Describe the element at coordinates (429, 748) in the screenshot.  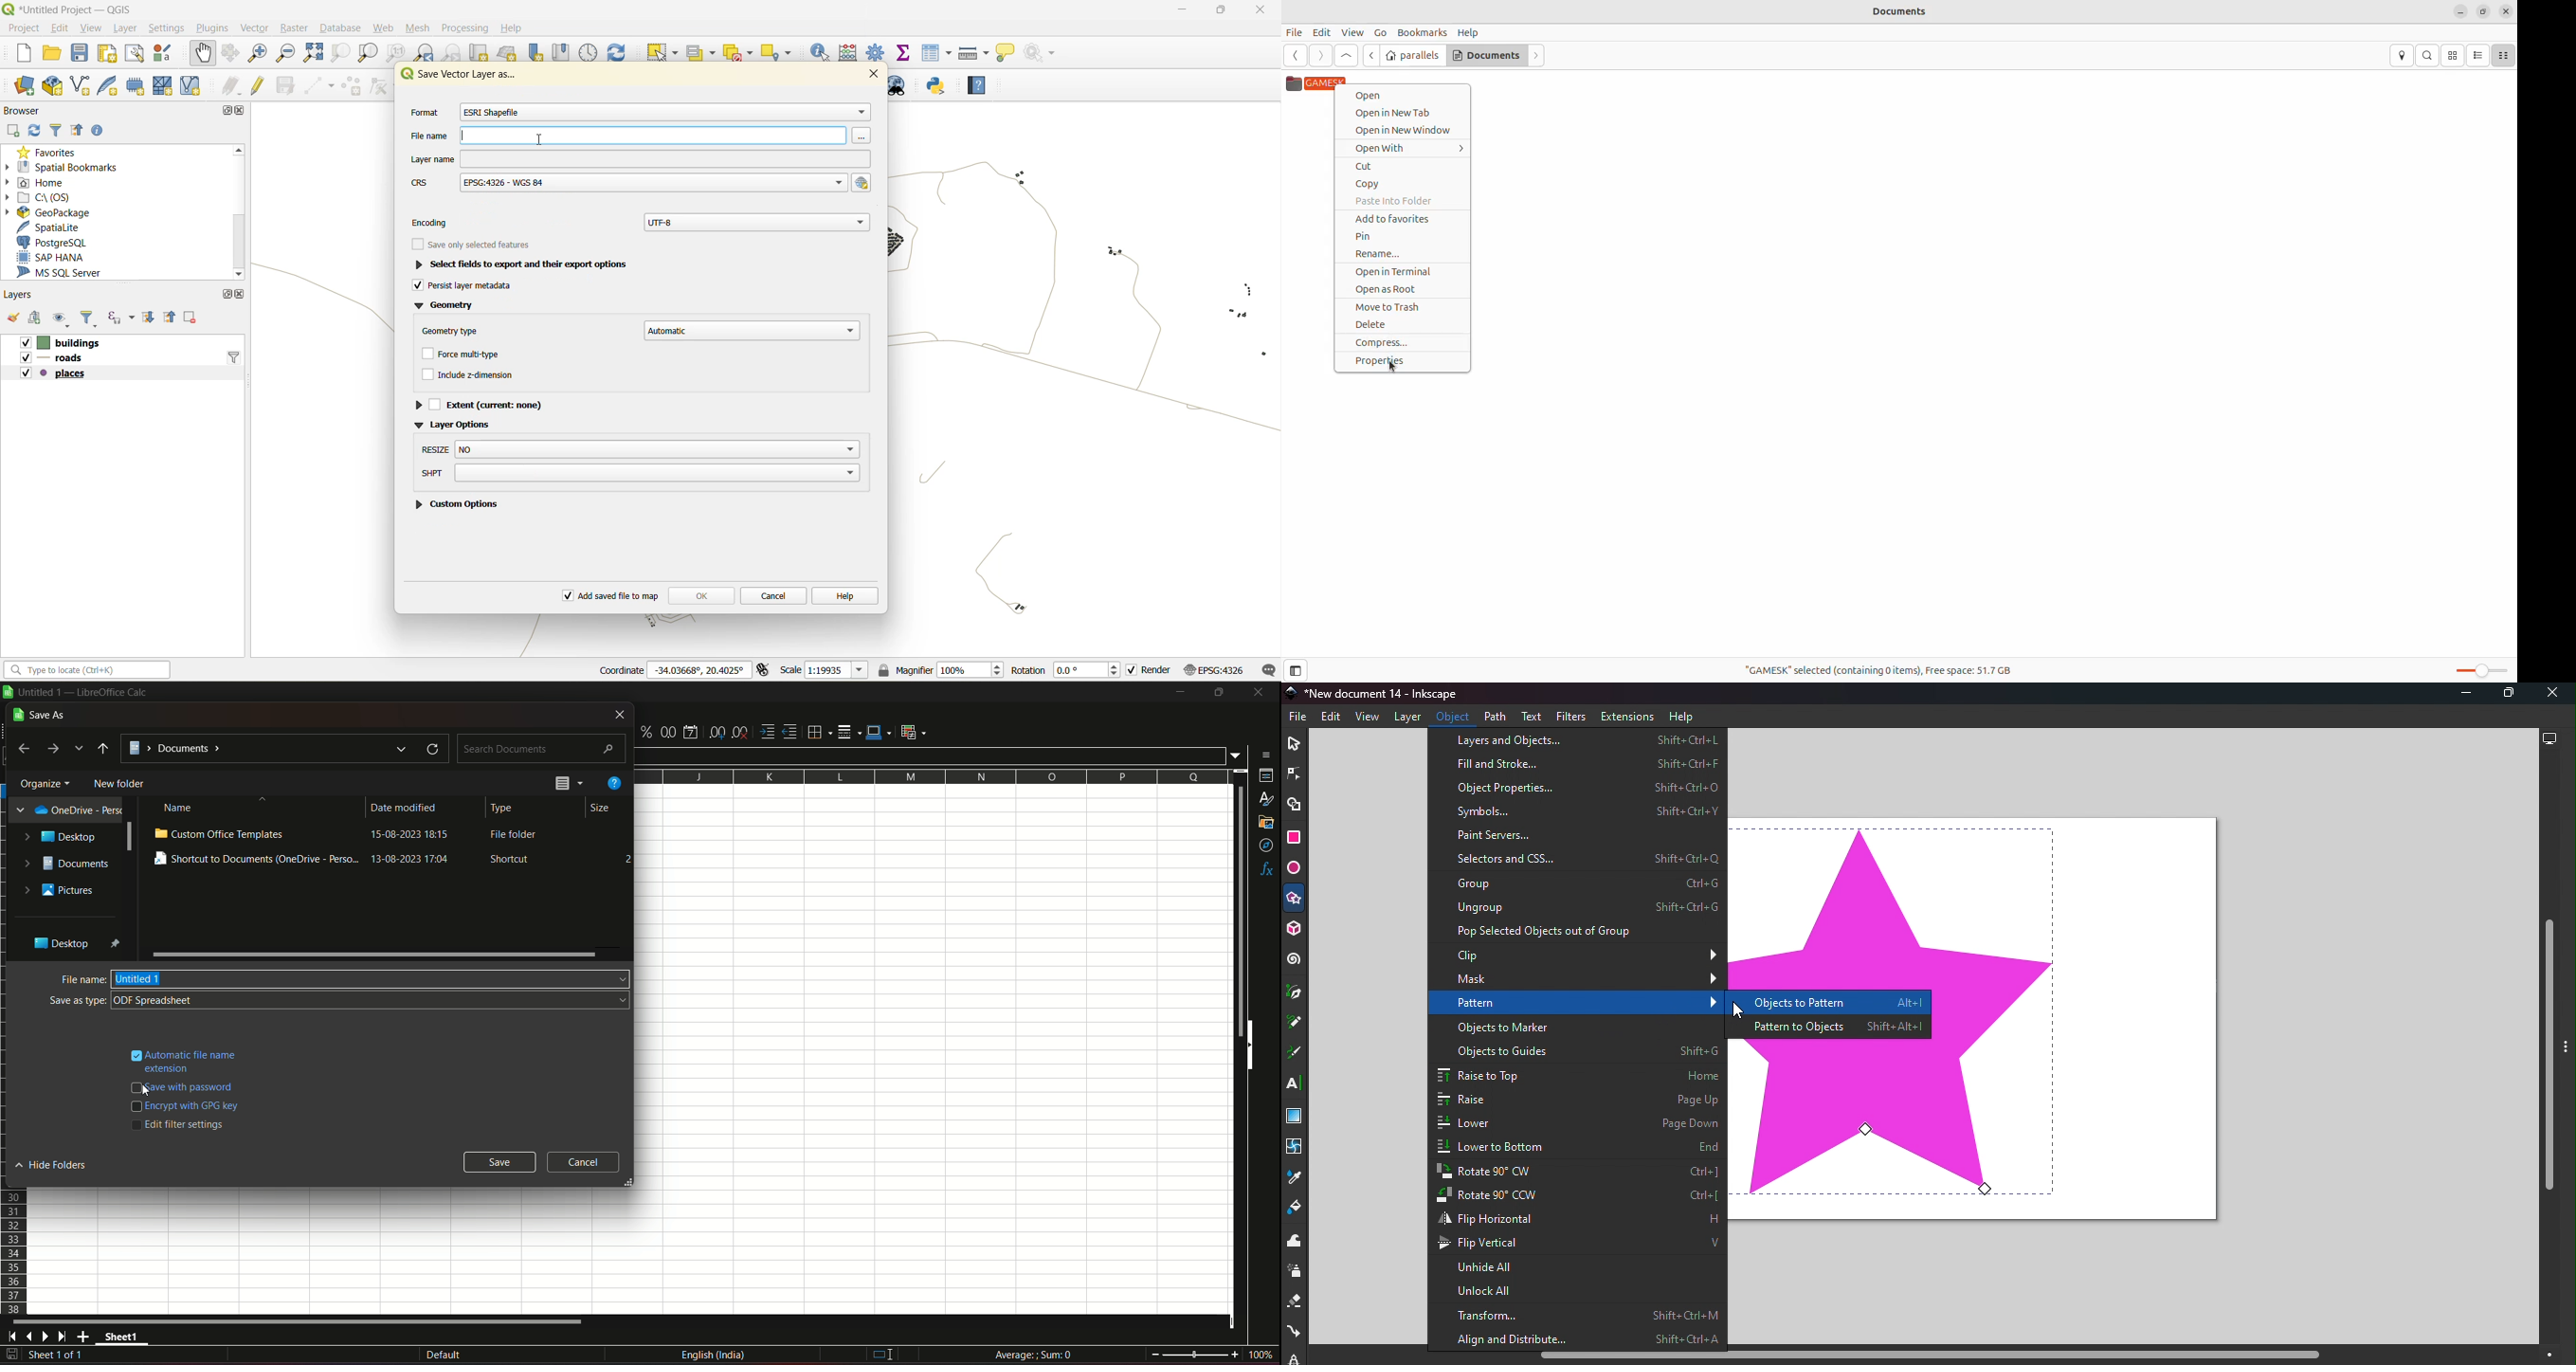
I see `refresh` at that location.